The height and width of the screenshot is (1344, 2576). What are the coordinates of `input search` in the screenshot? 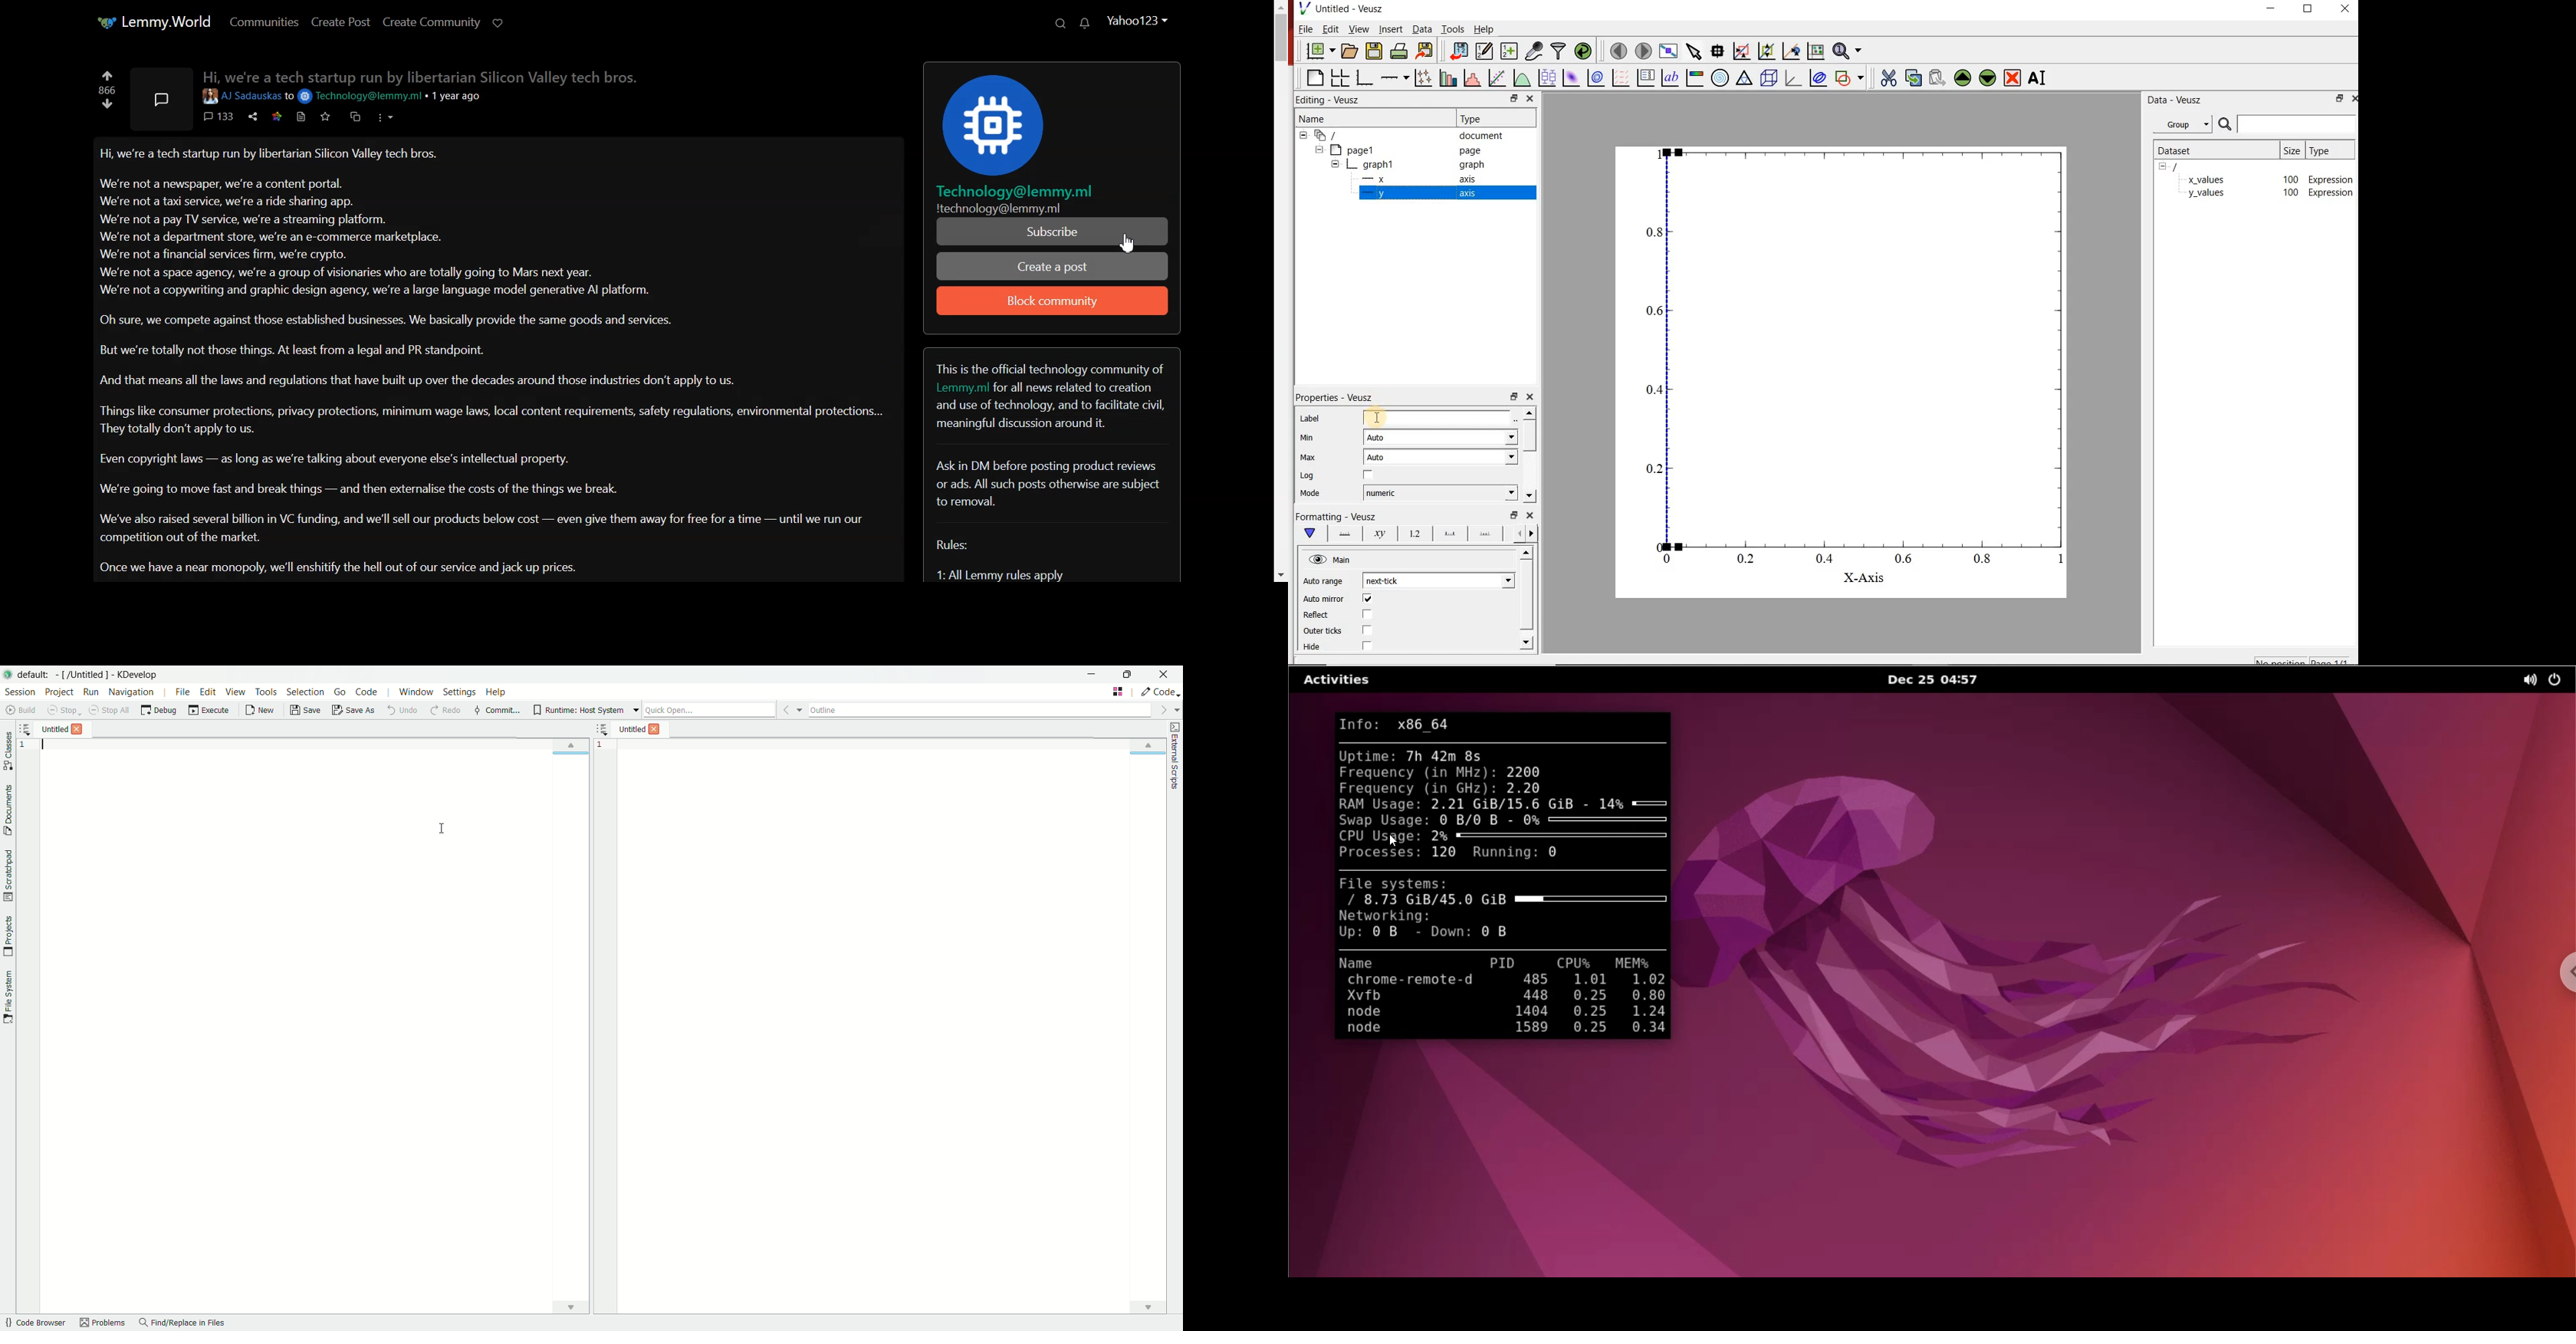 It's located at (2296, 124).